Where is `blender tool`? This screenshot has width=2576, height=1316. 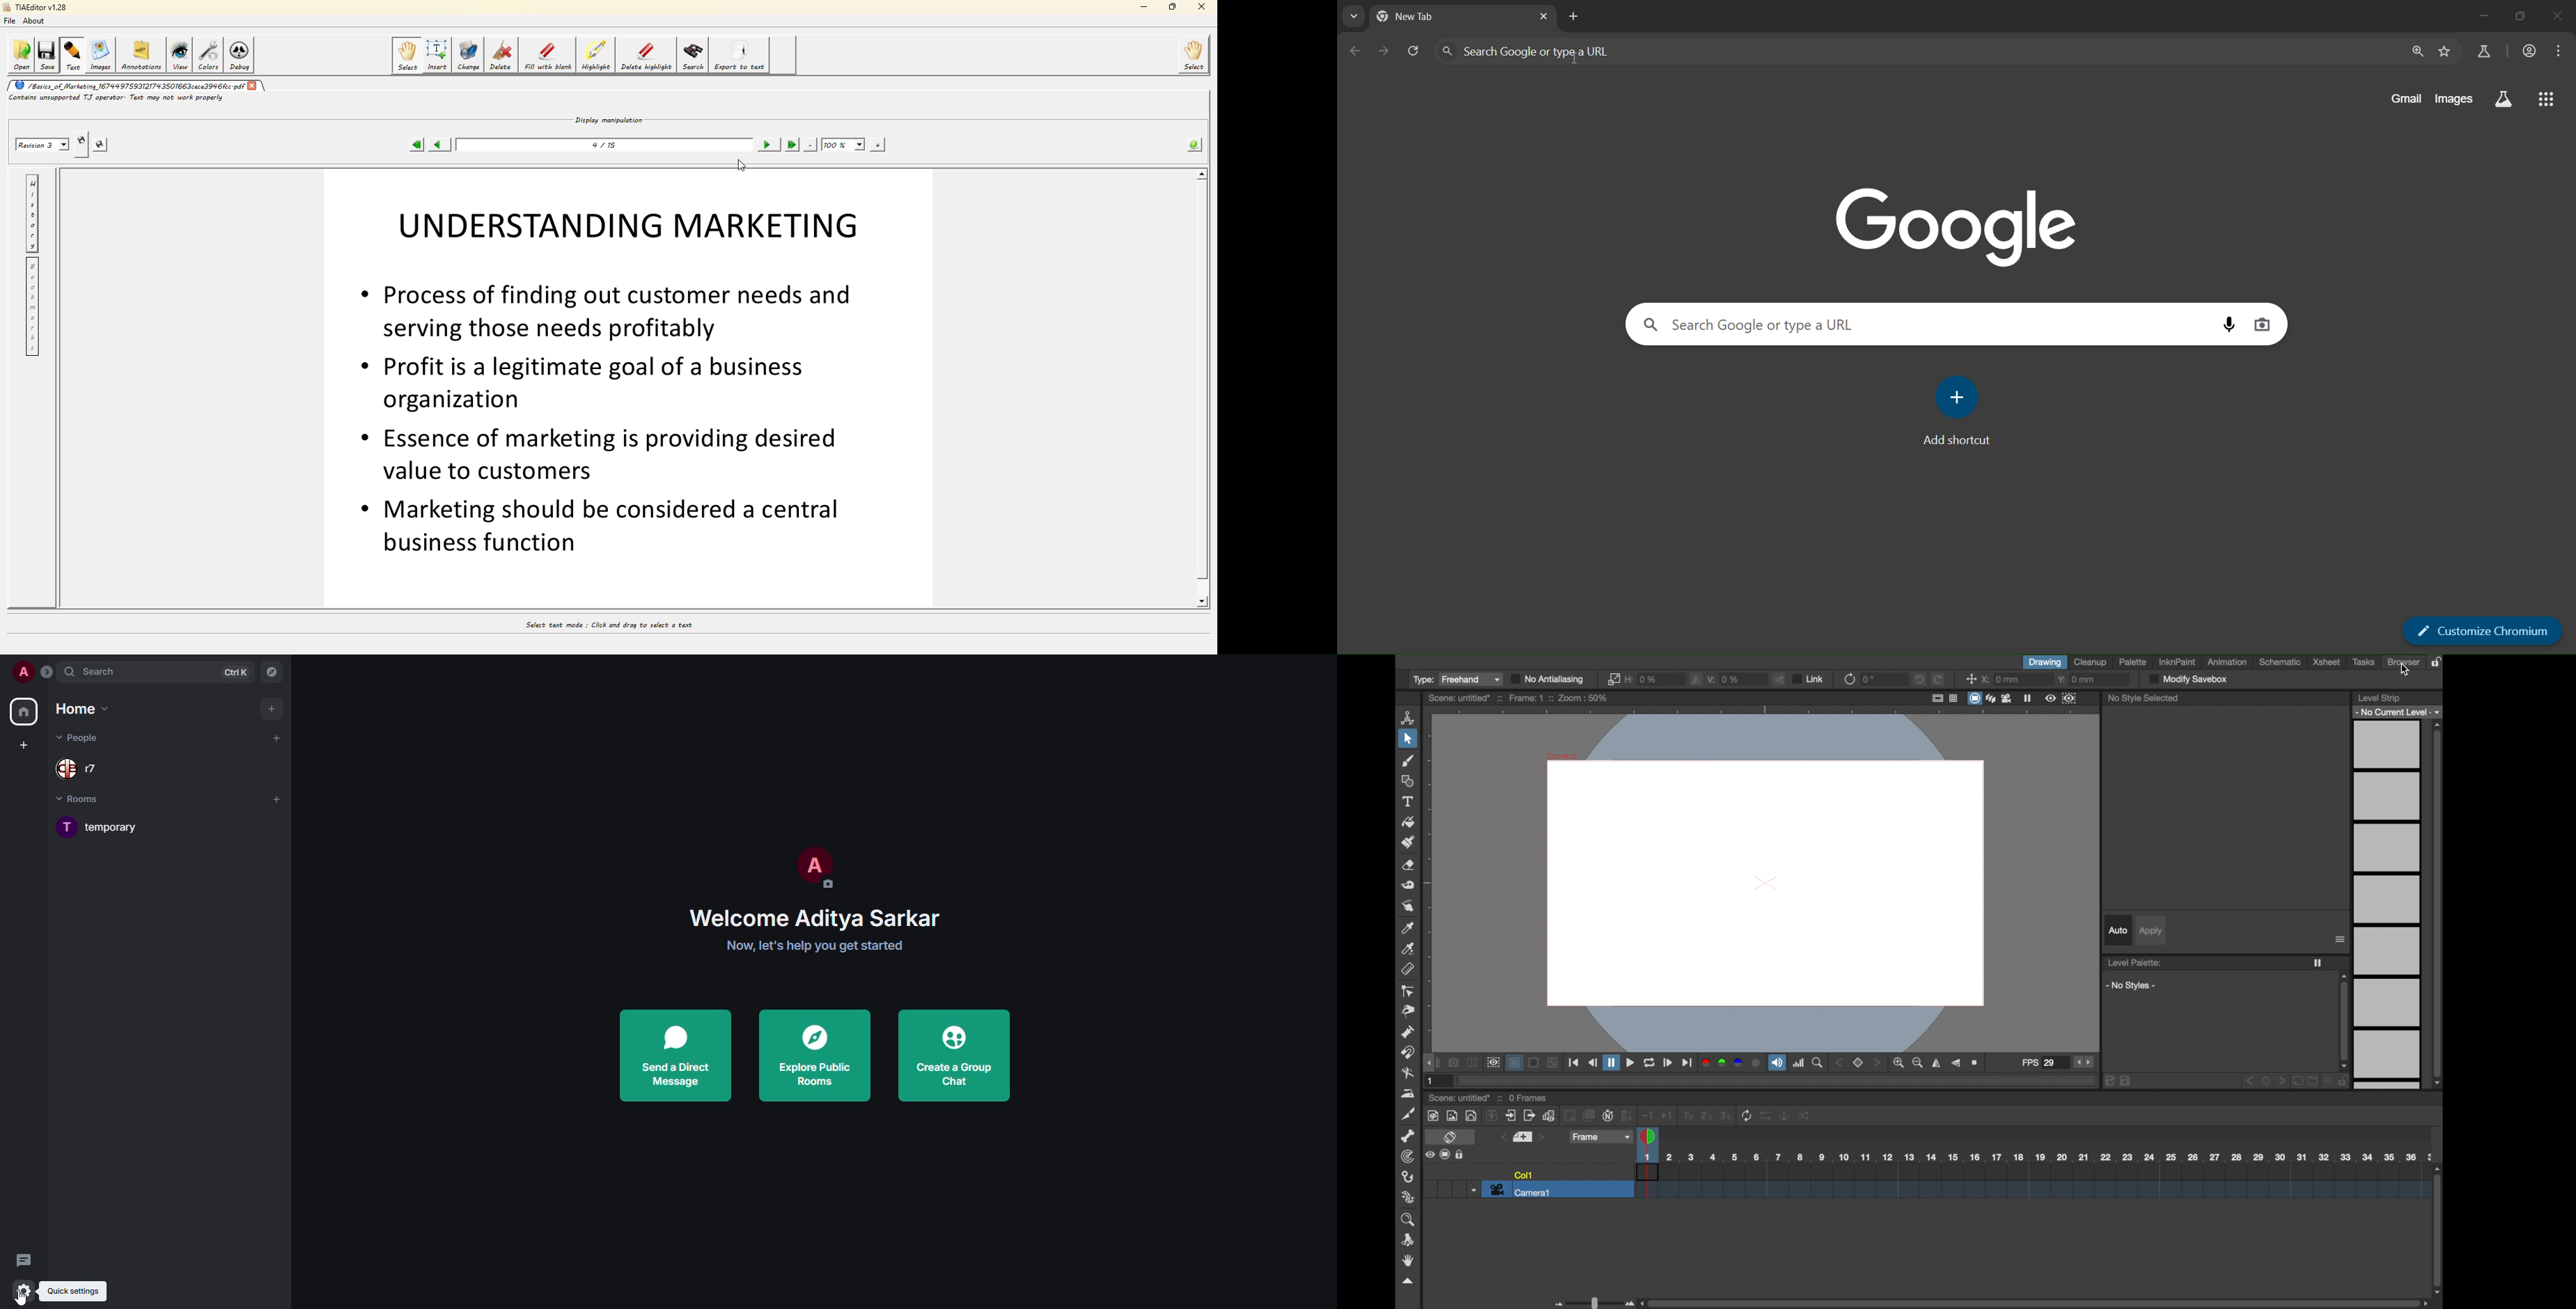
blender tool is located at coordinates (1406, 1073).